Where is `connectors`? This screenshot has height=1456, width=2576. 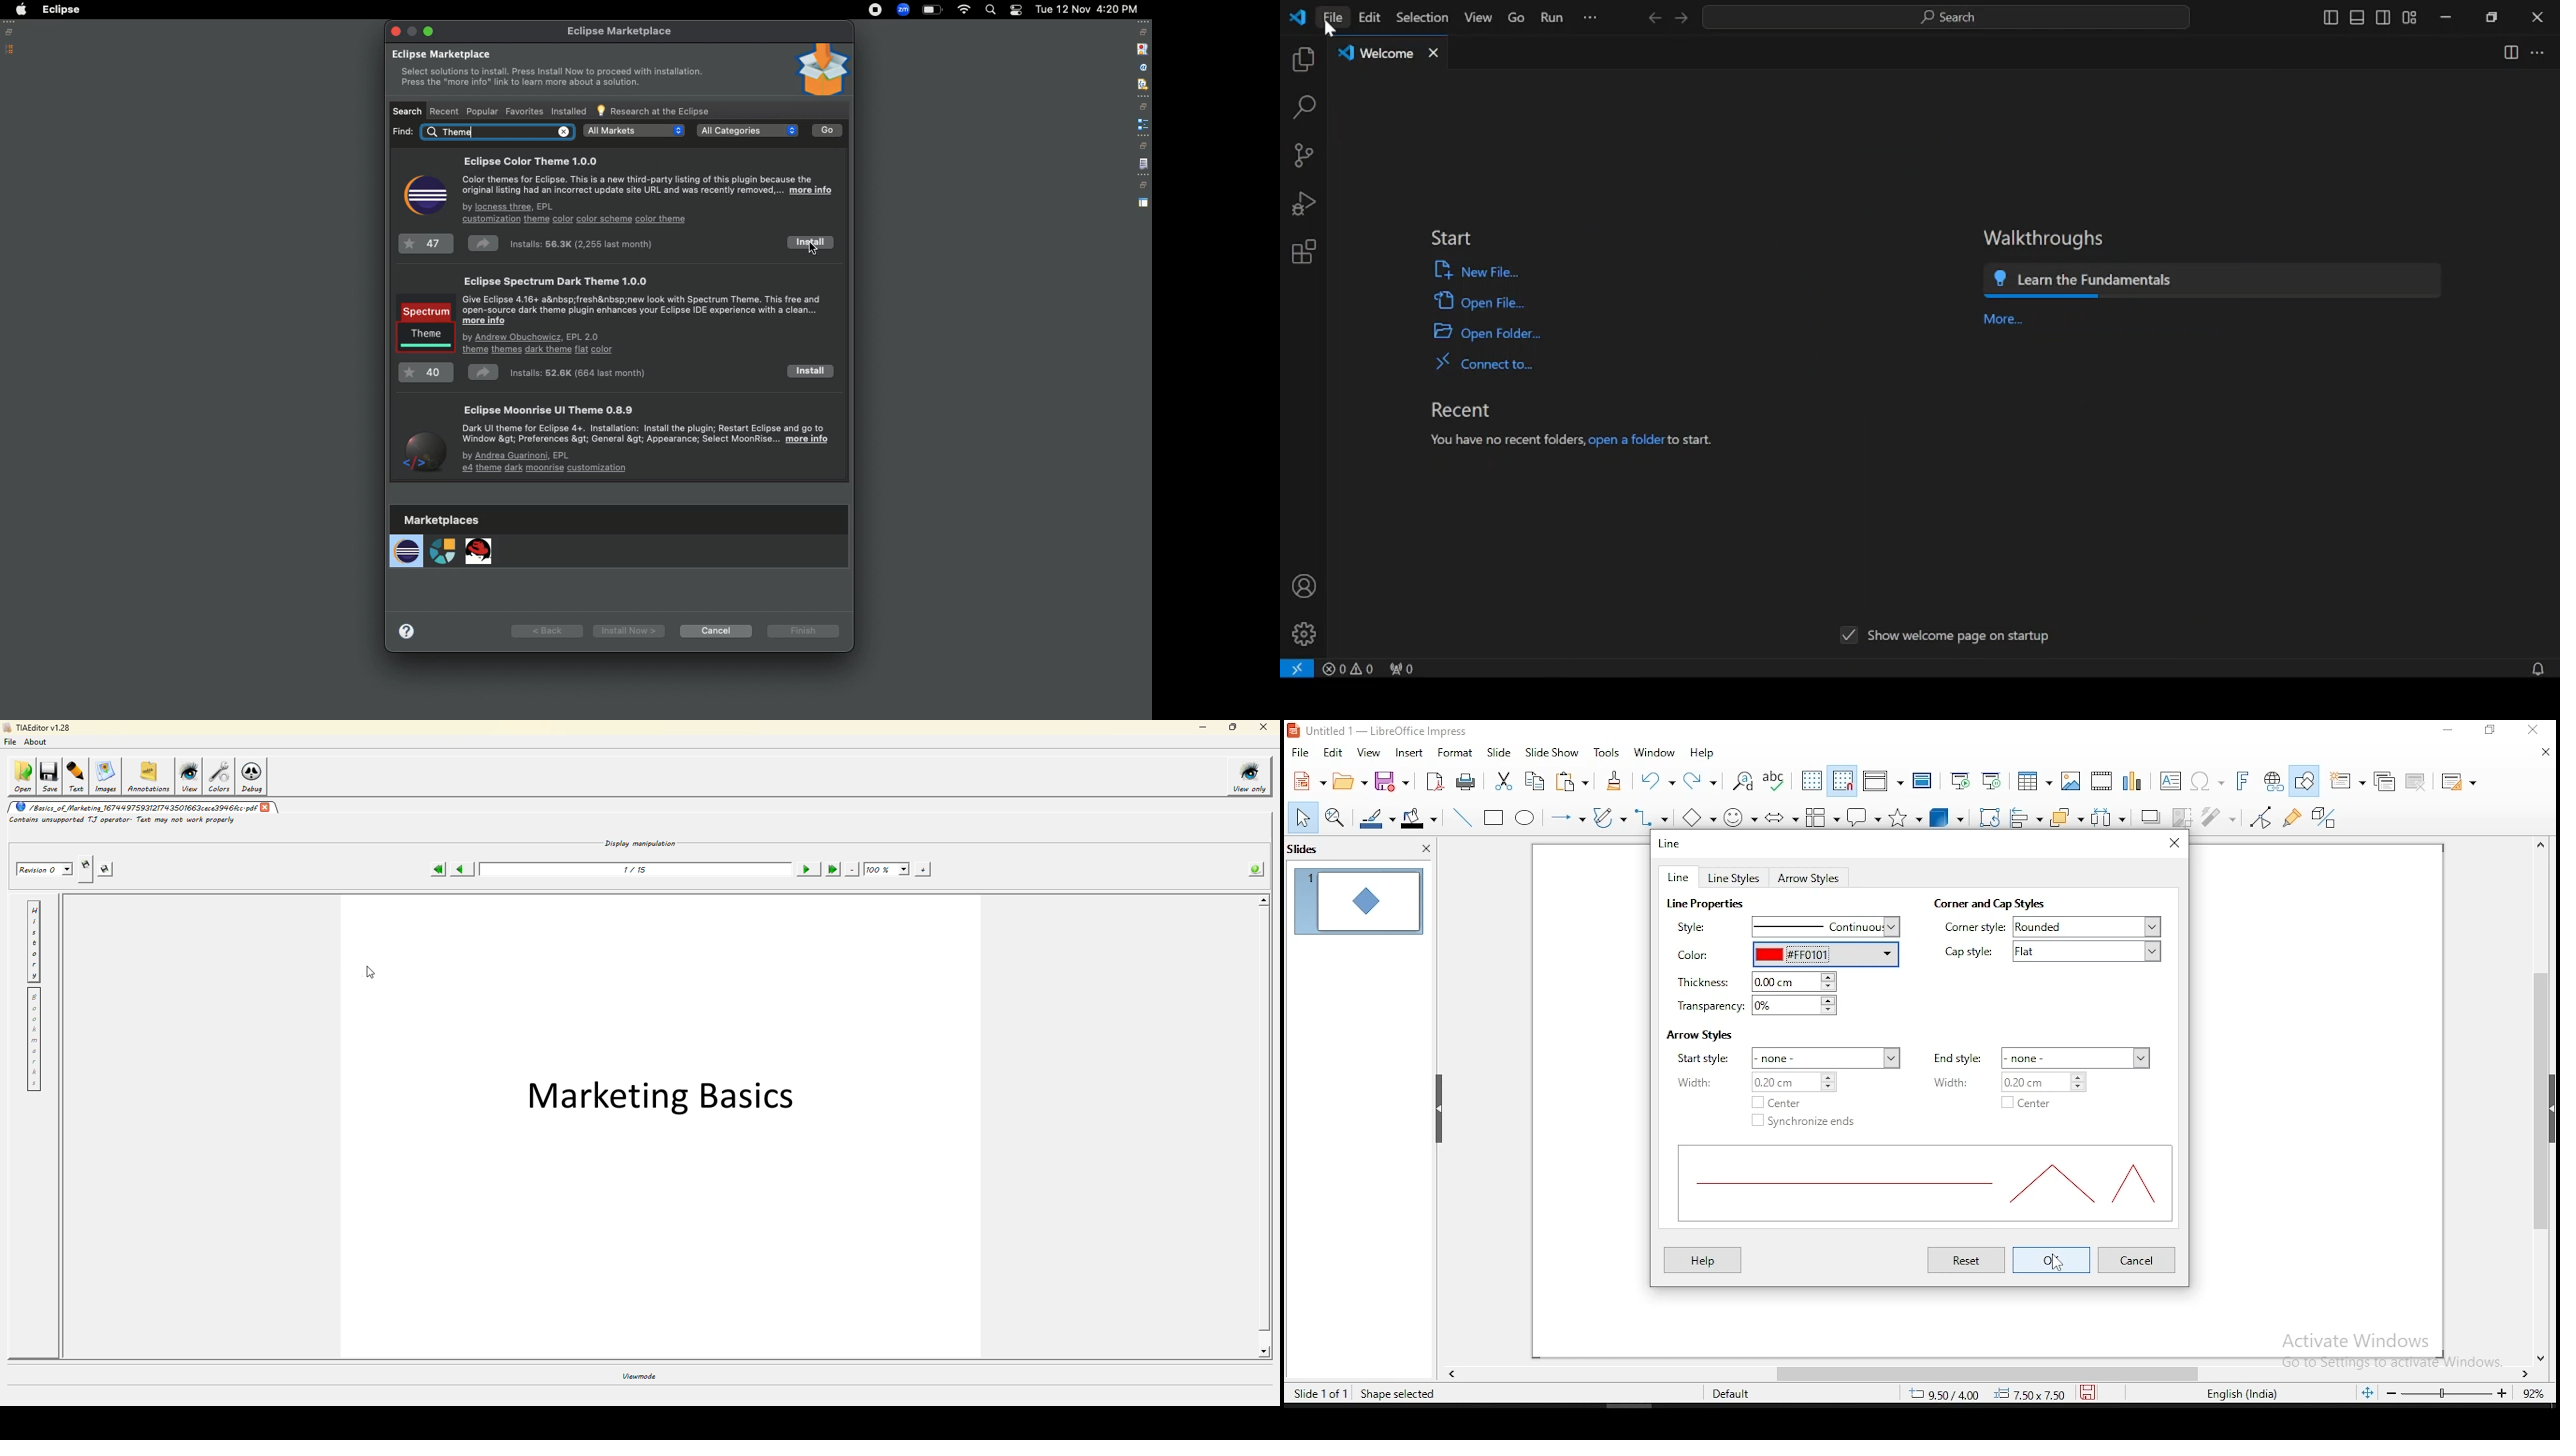
connectors is located at coordinates (1653, 819).